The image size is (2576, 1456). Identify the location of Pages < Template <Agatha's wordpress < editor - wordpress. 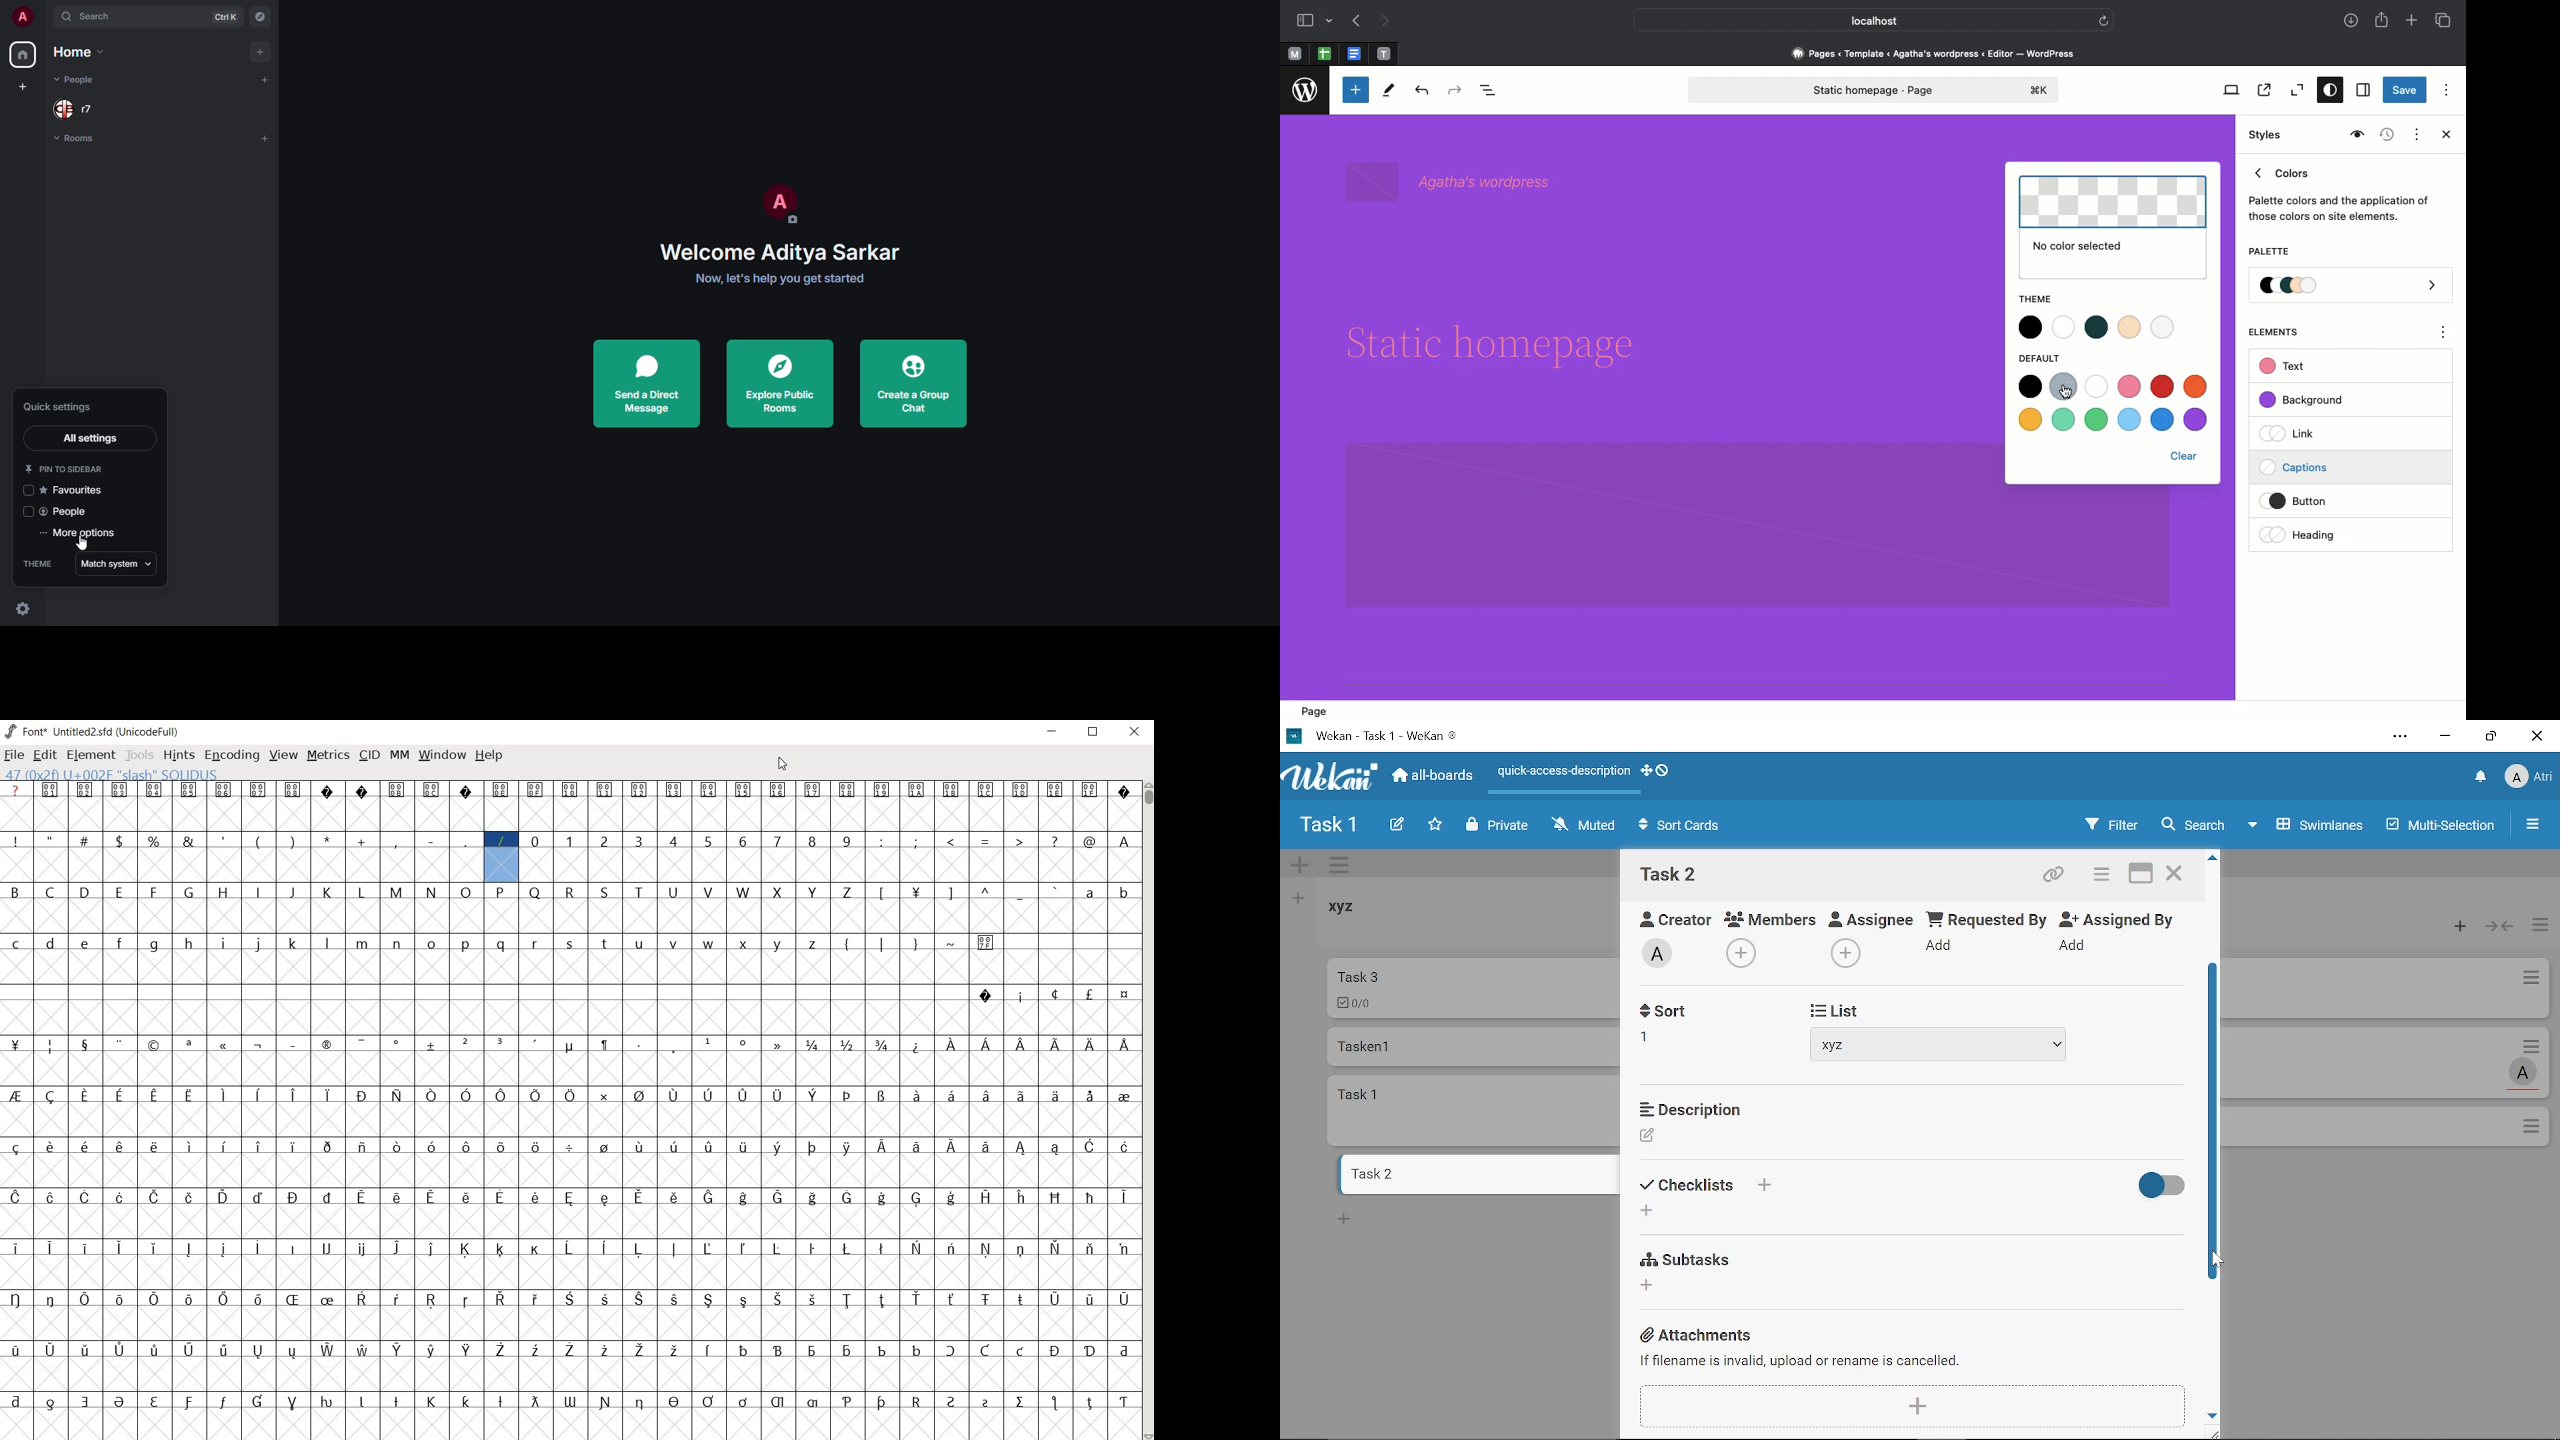
(1939, 53).